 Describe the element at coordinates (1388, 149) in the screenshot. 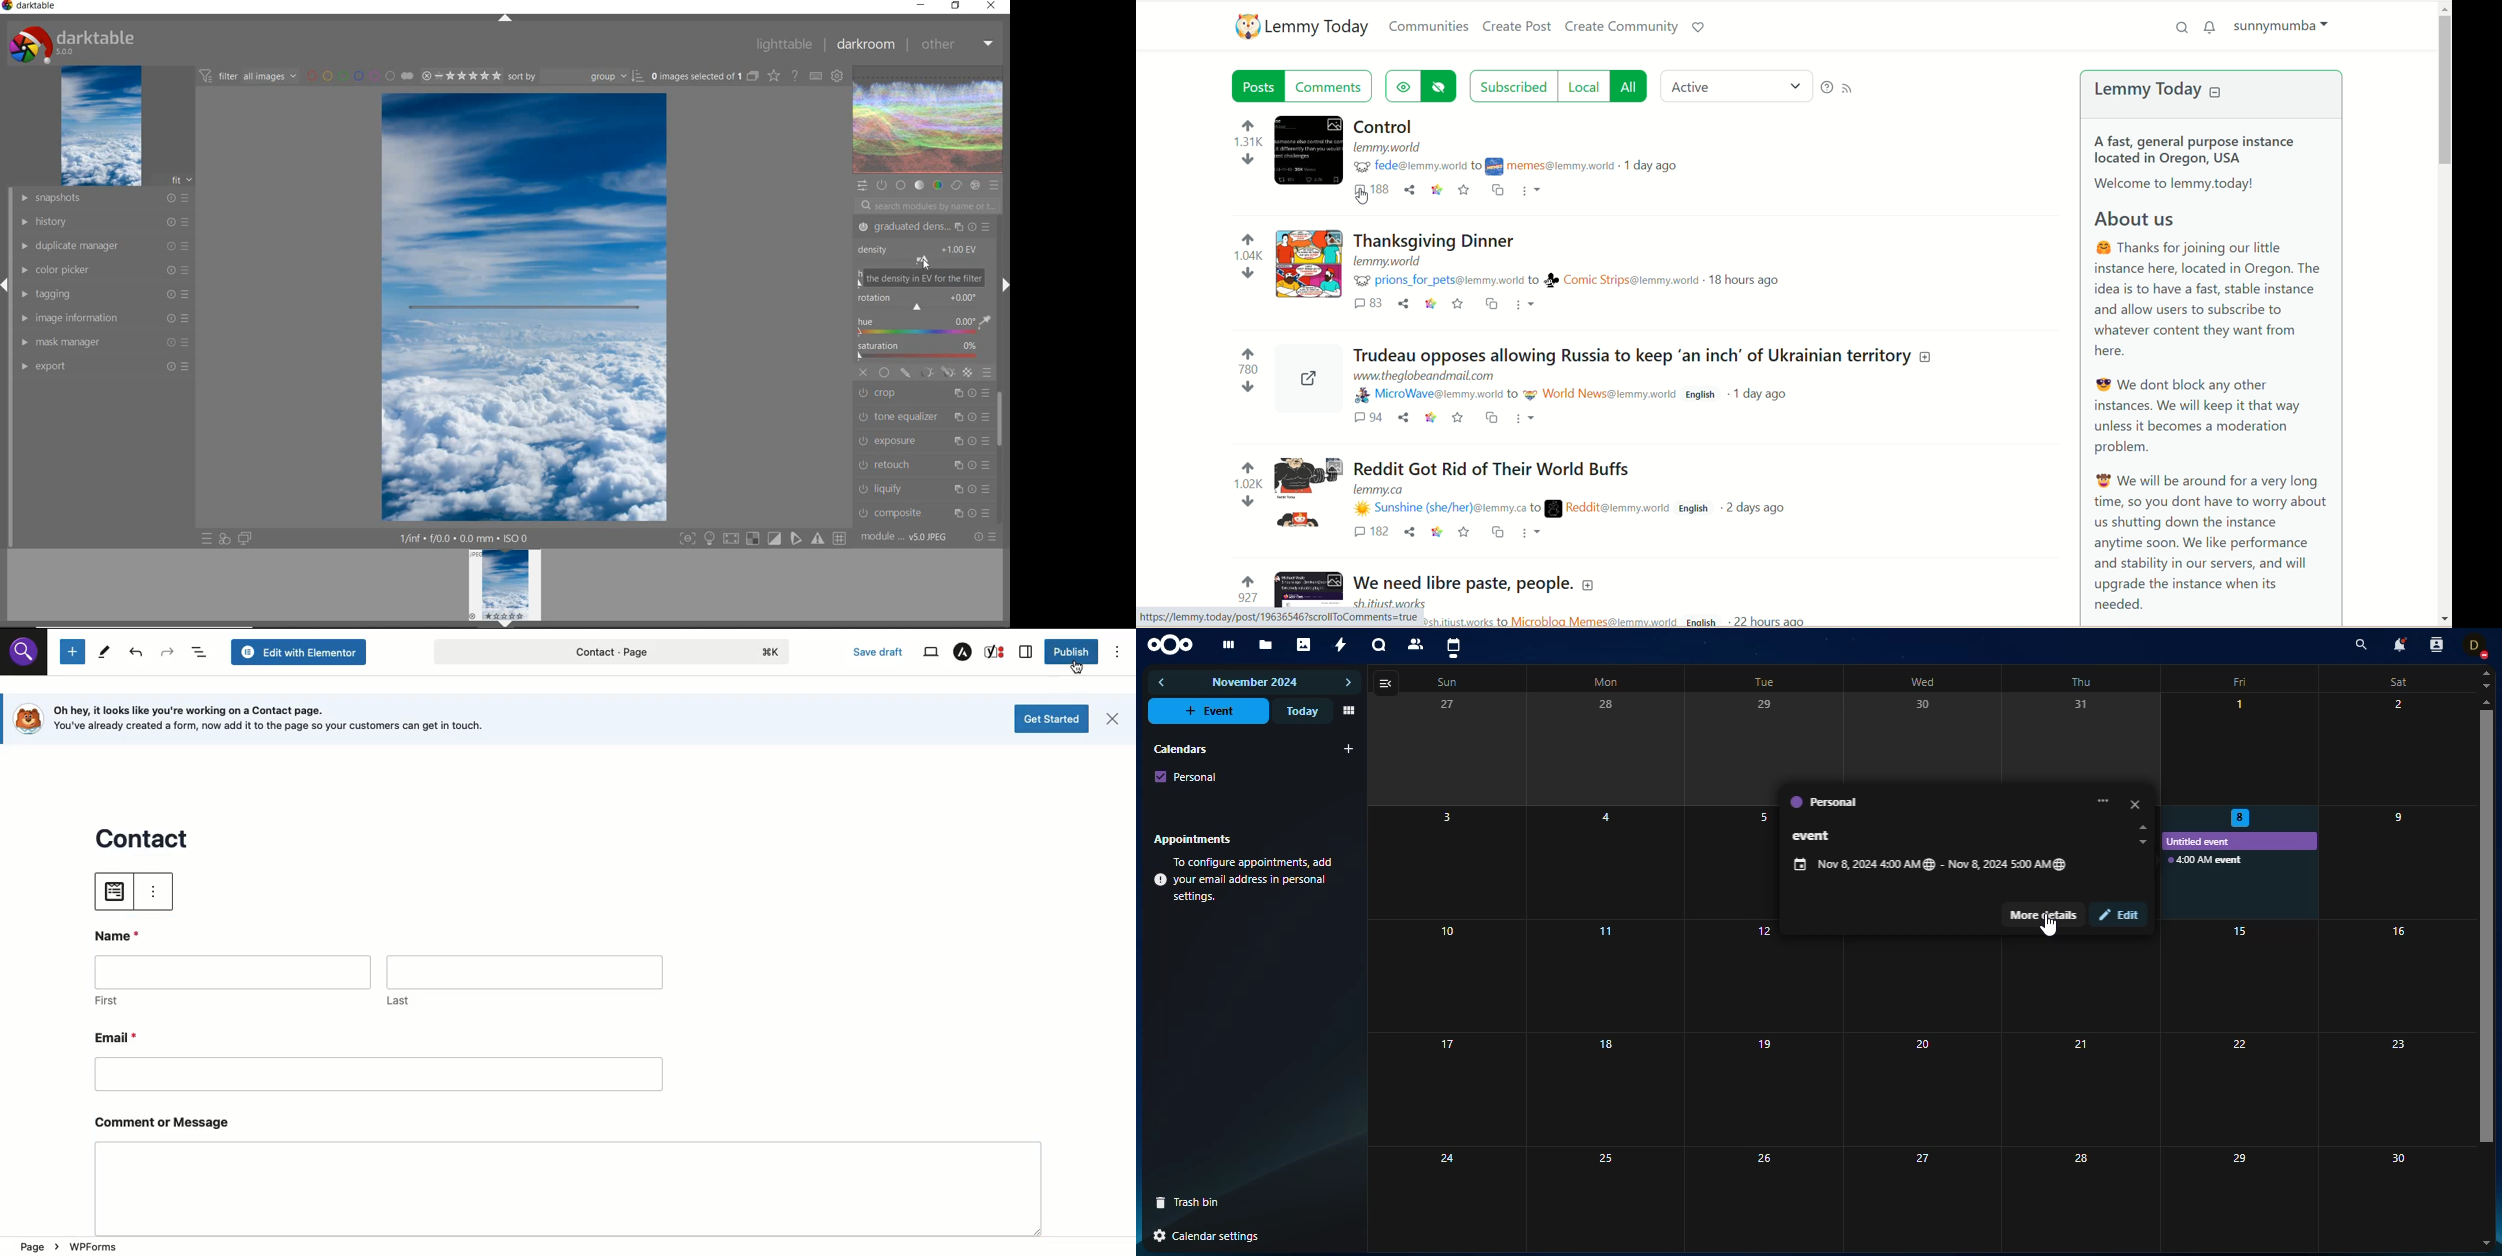

I see `URL` at that location.